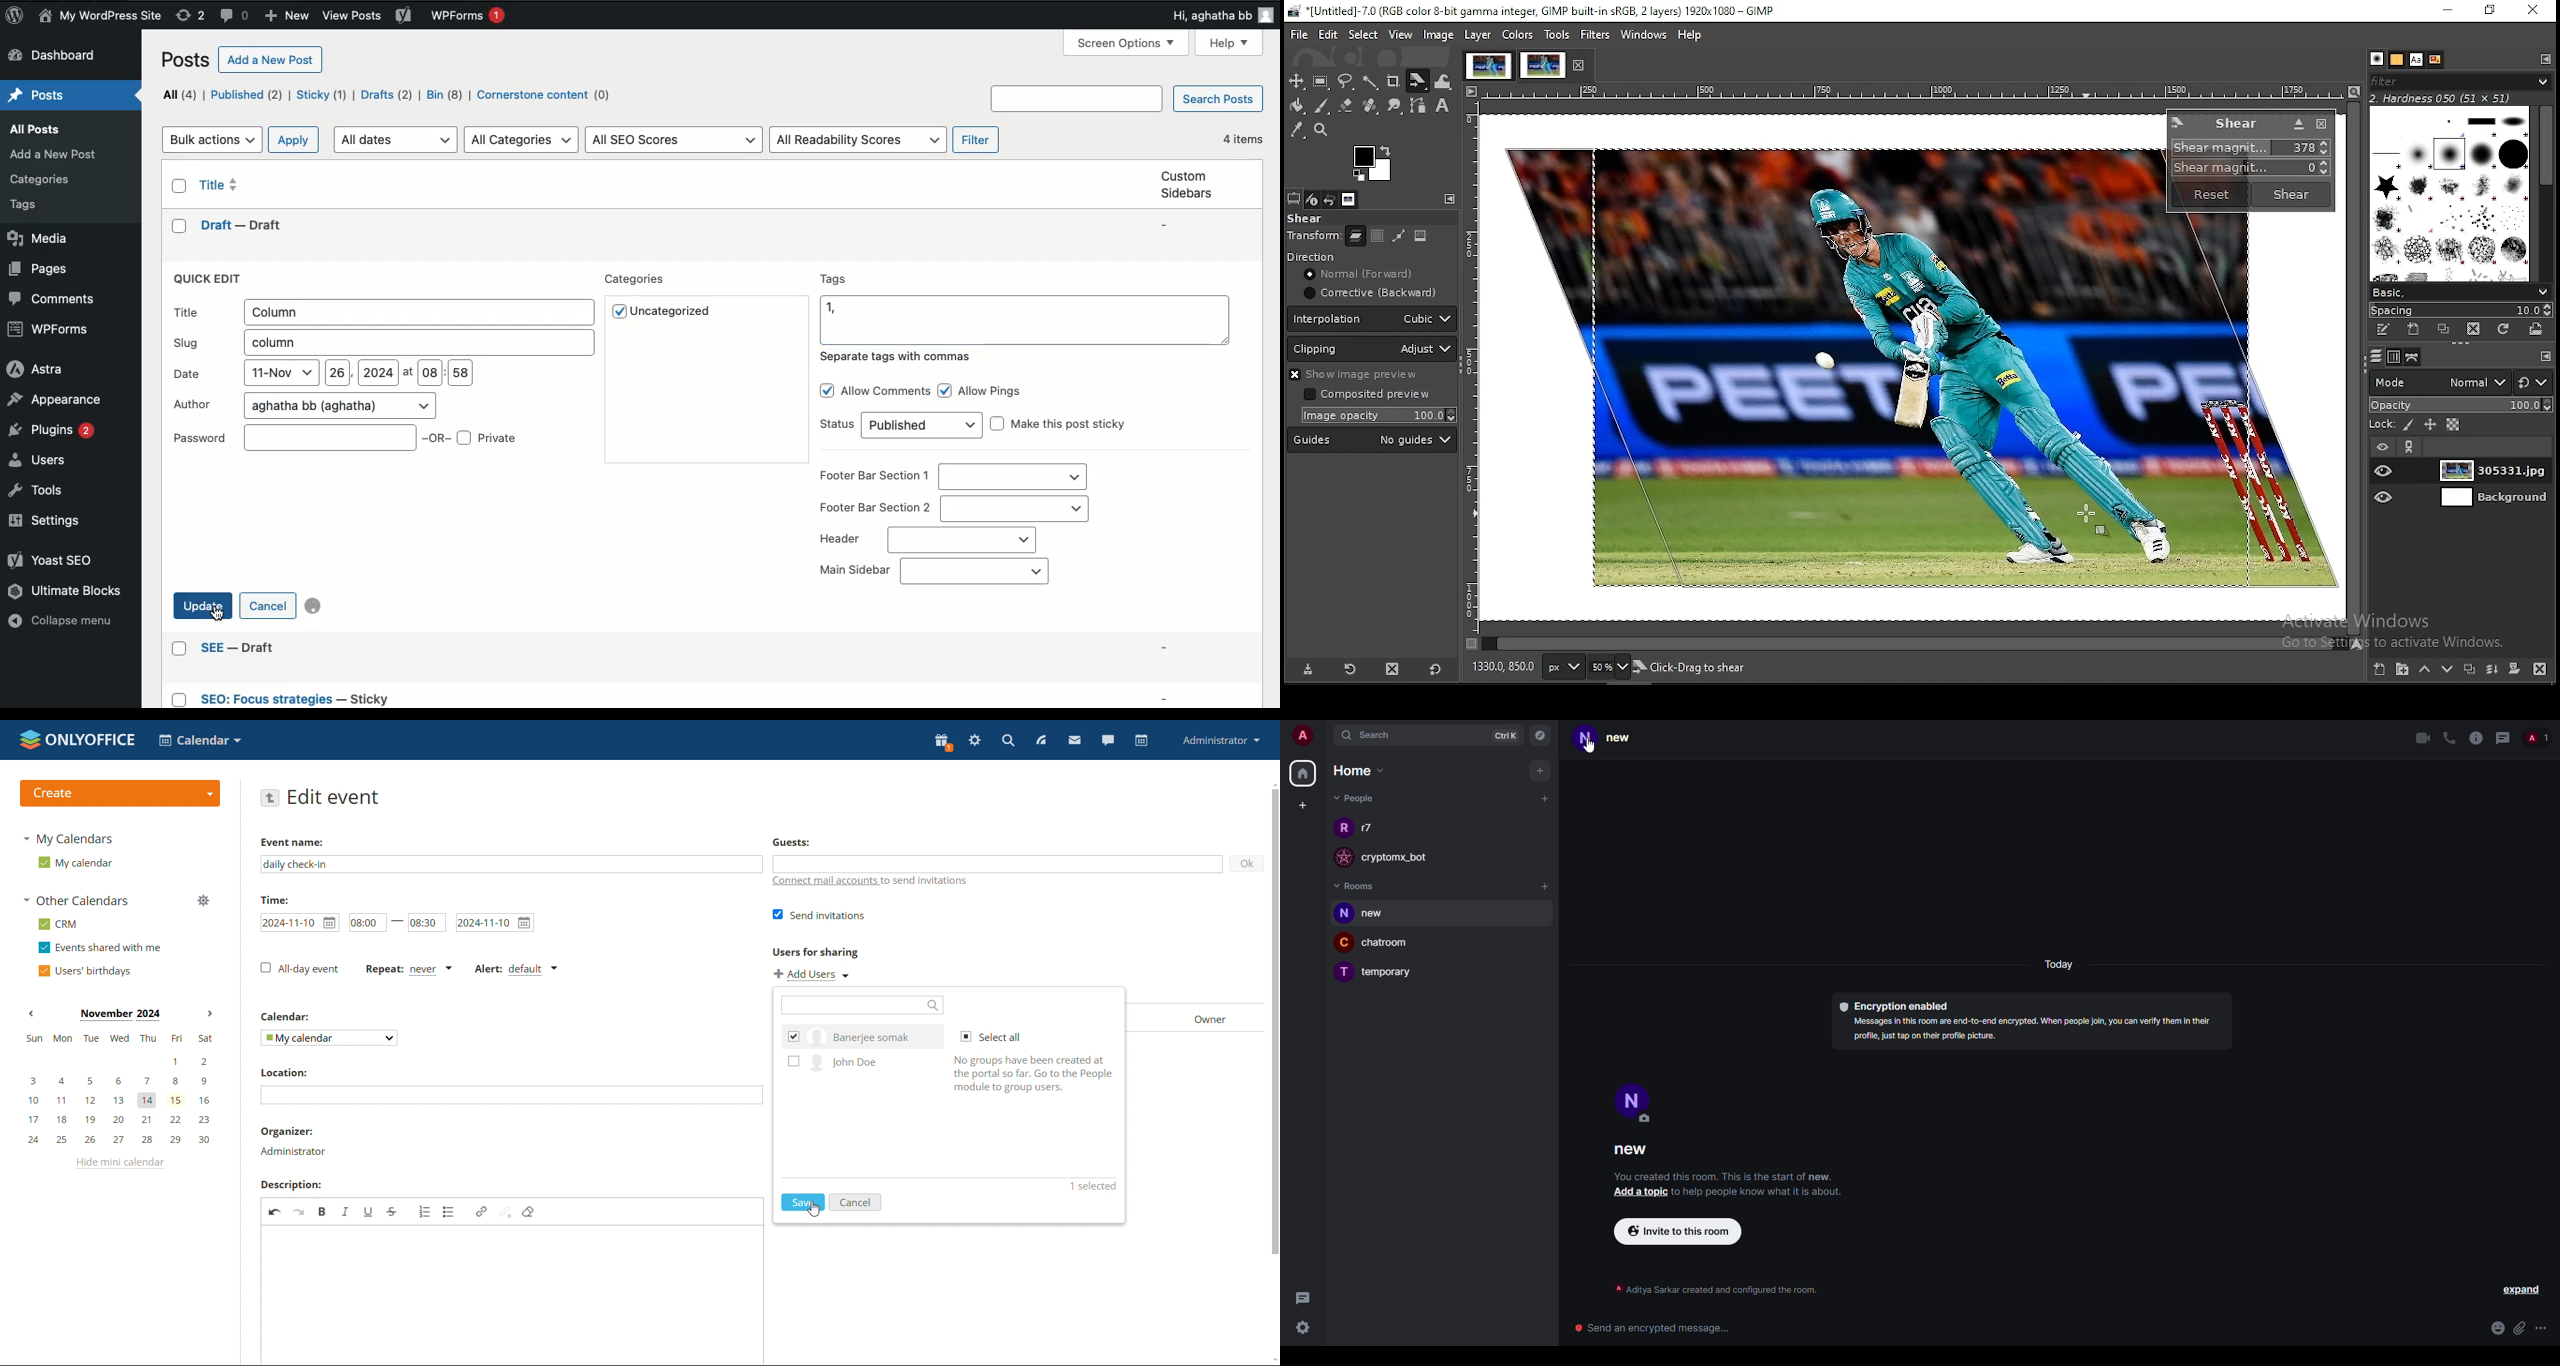 The image size is (2576, 1372). Describe the element at coordinates (1376, 416) in the screenshot. I see `image opacity` at that location.